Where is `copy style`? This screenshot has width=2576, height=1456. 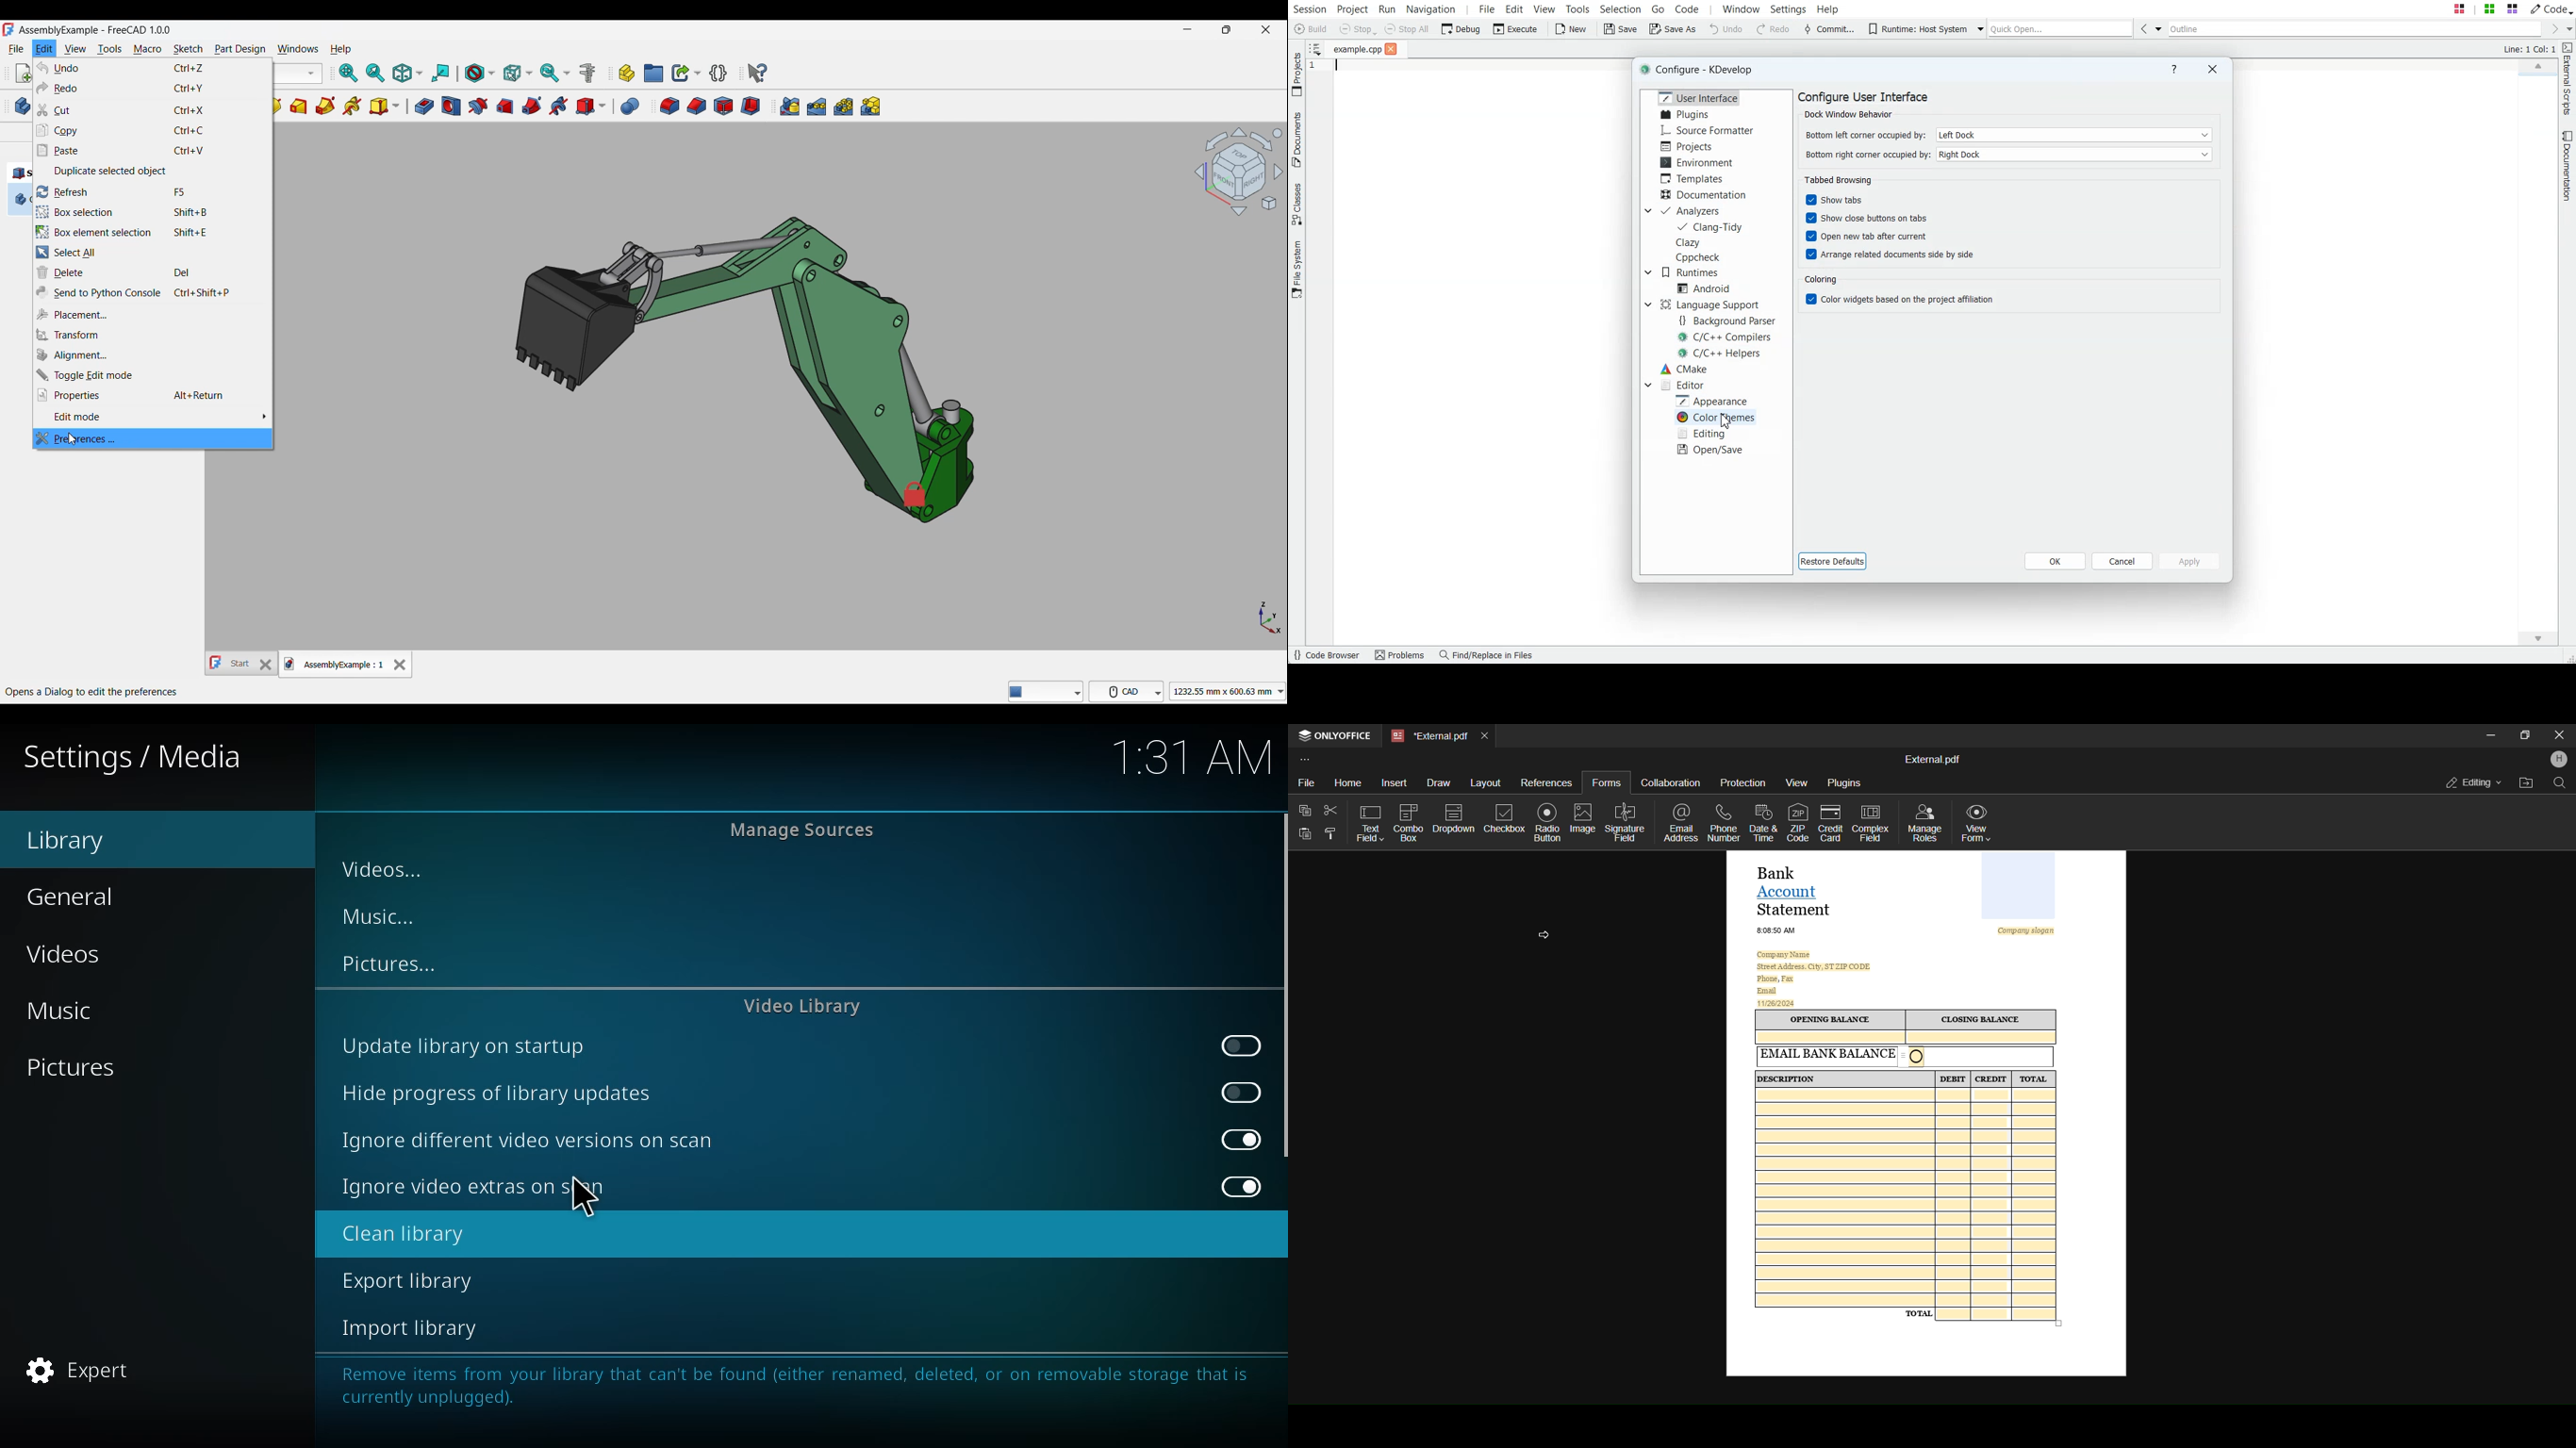
copy style is located at coordinates (1332, 834).